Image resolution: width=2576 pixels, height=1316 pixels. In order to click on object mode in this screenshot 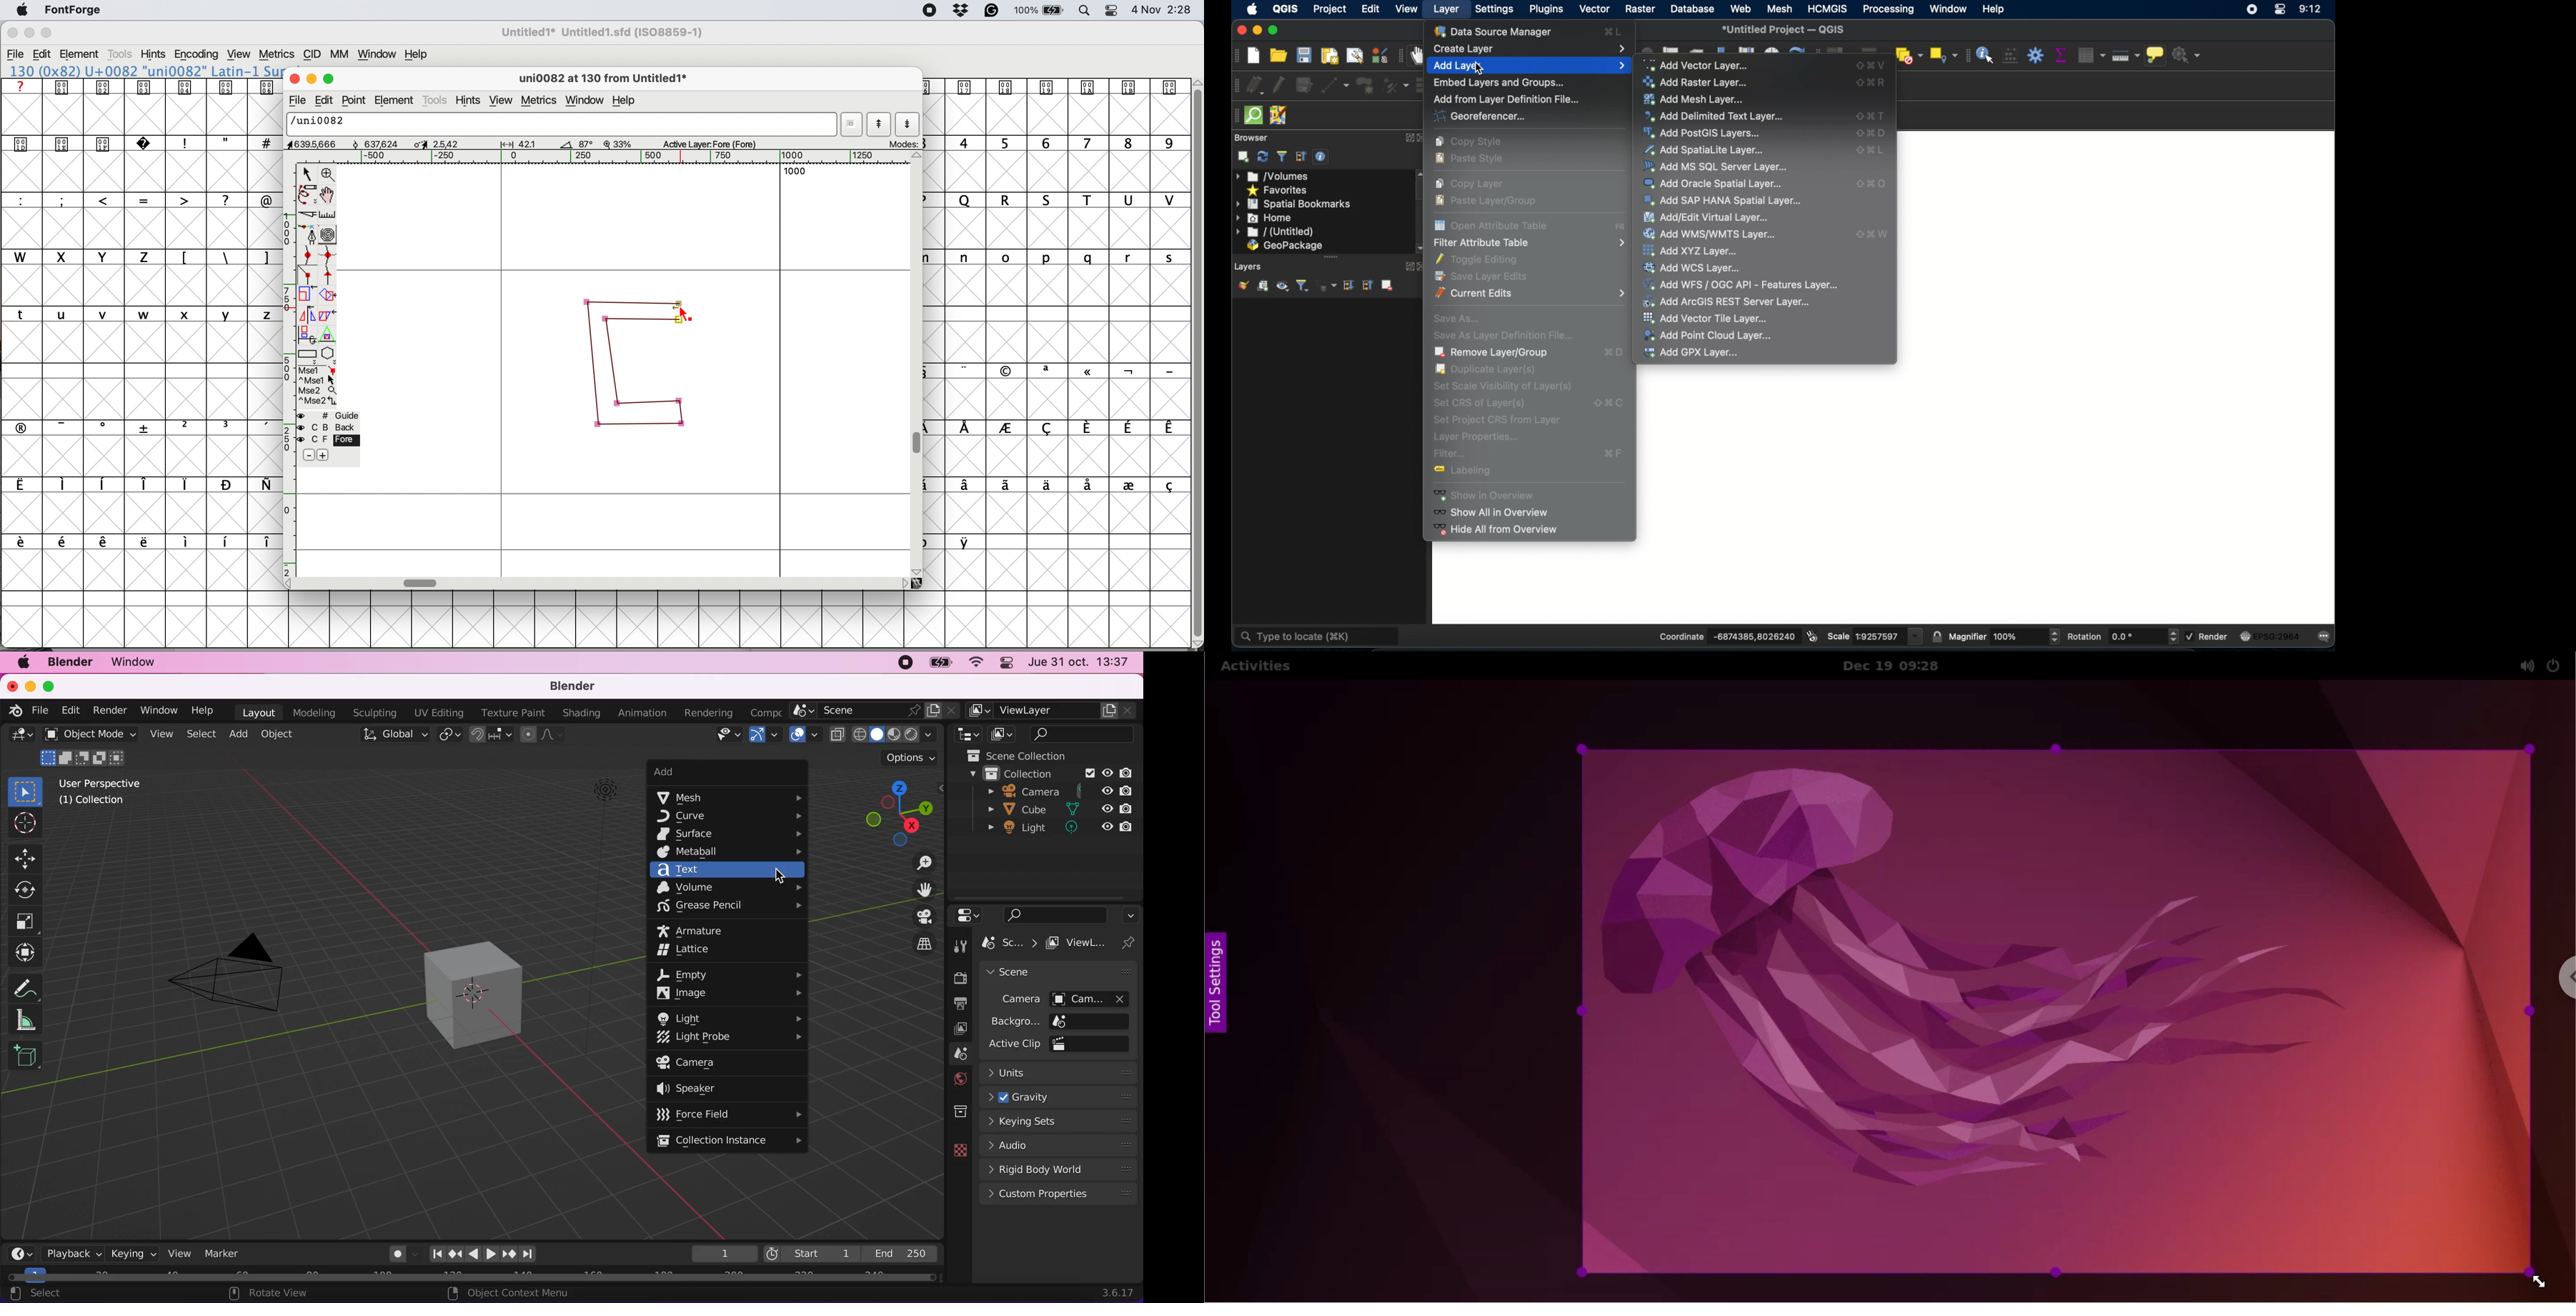, I will do `click(87, 750)`.